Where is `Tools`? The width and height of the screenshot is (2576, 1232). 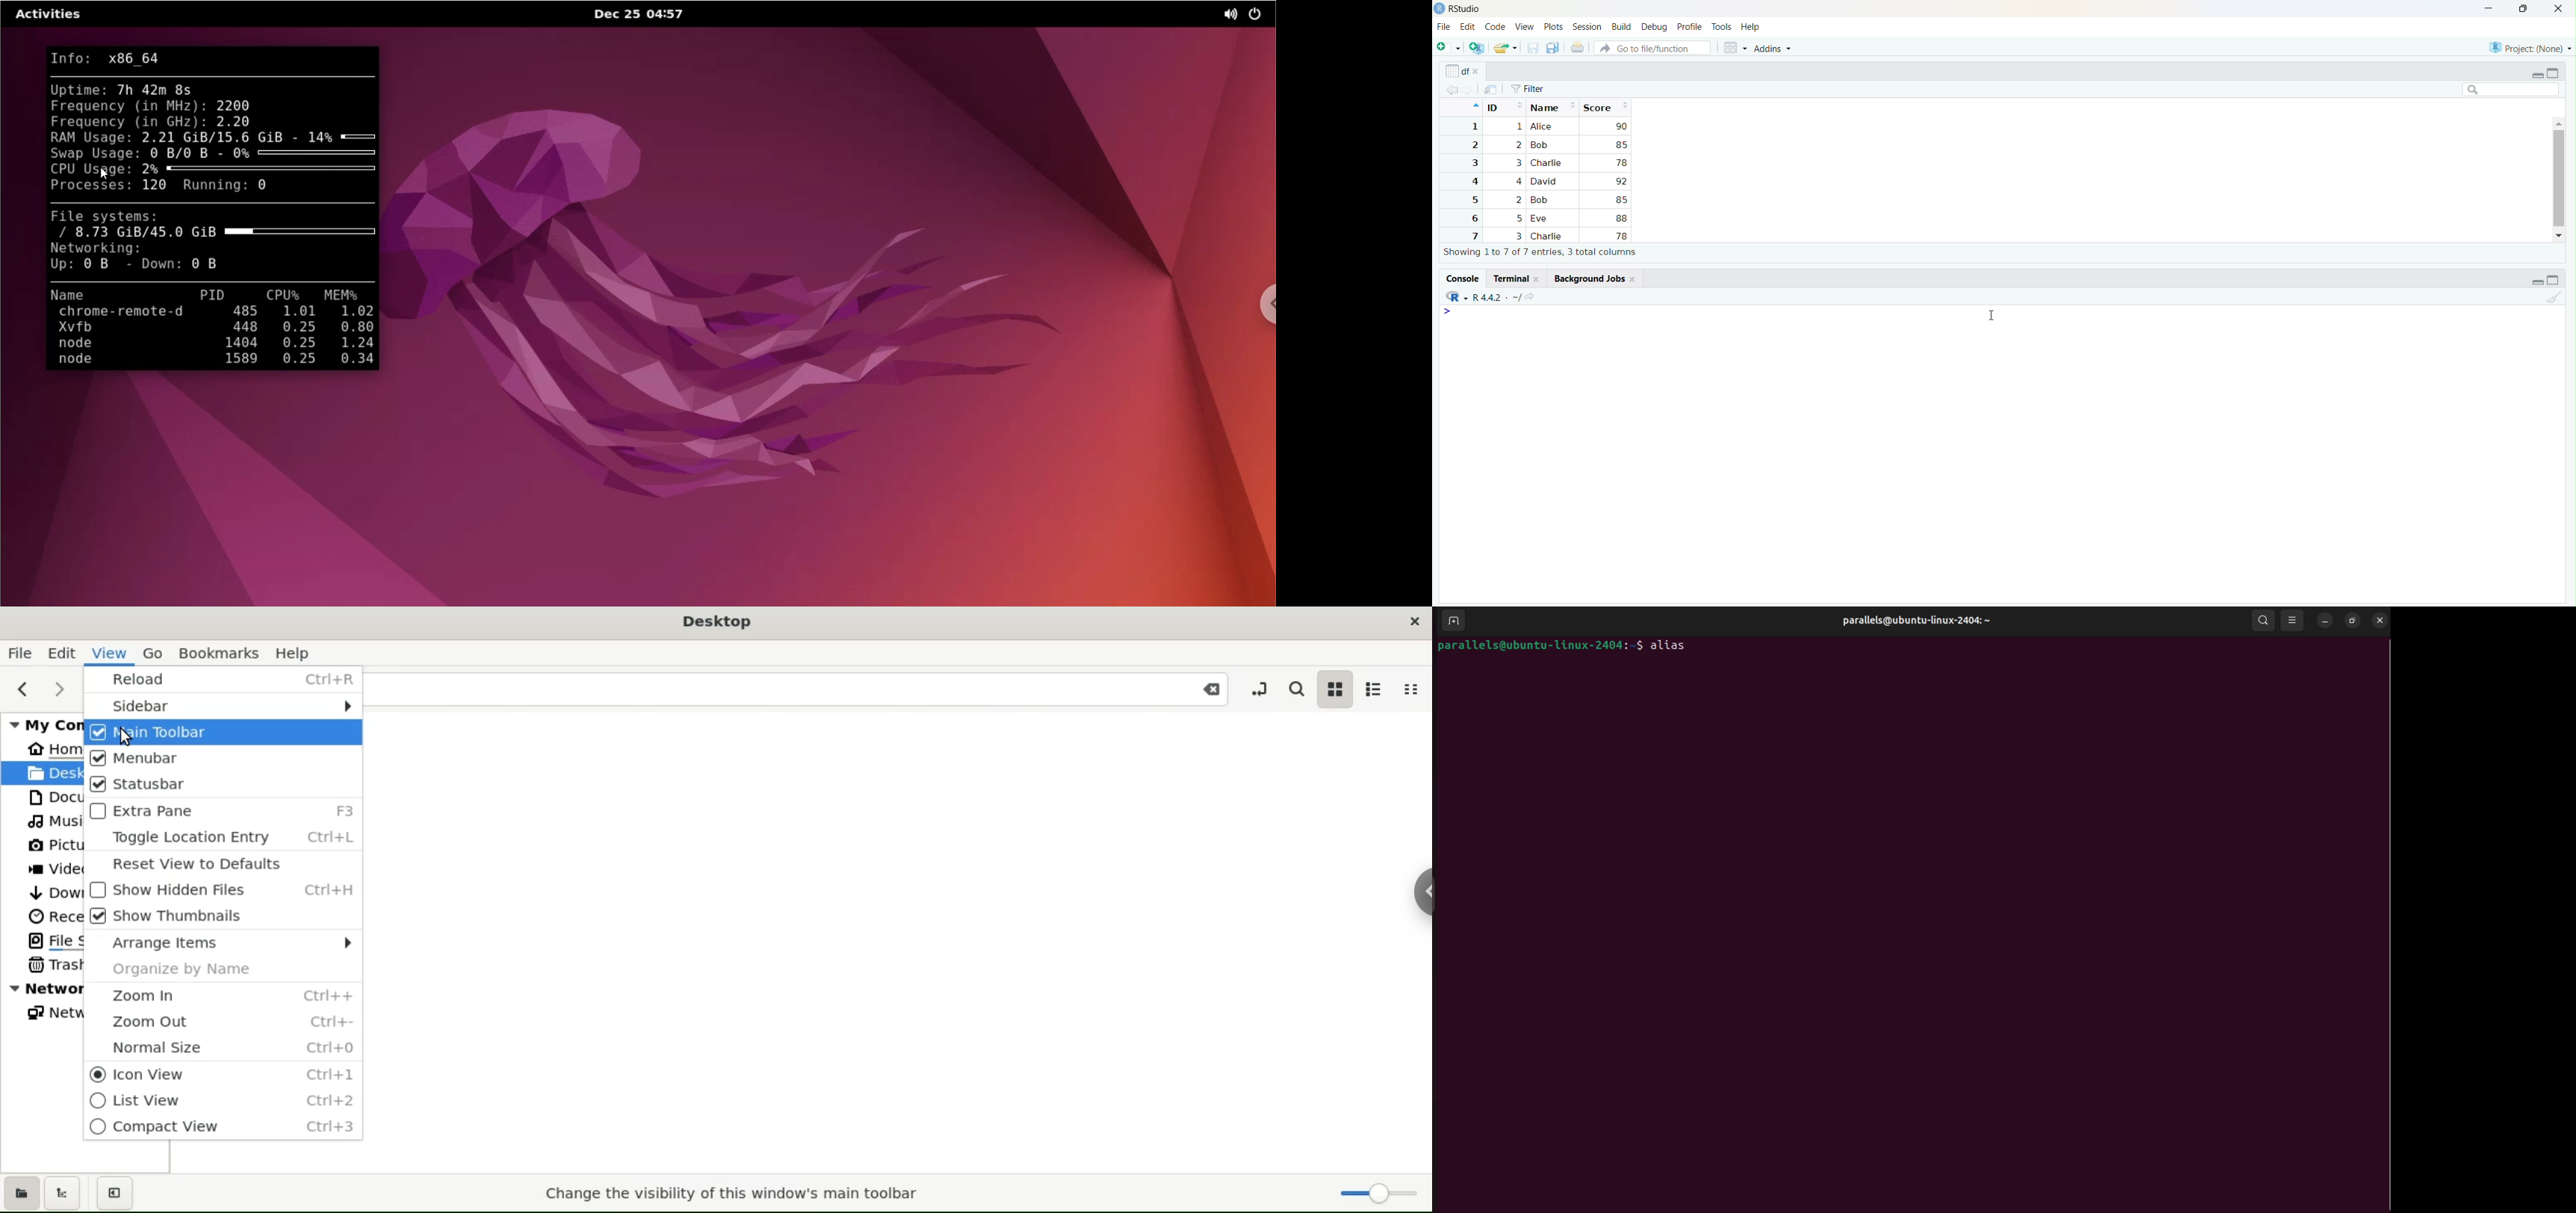
Tools is located at coordinates (1722, 27).